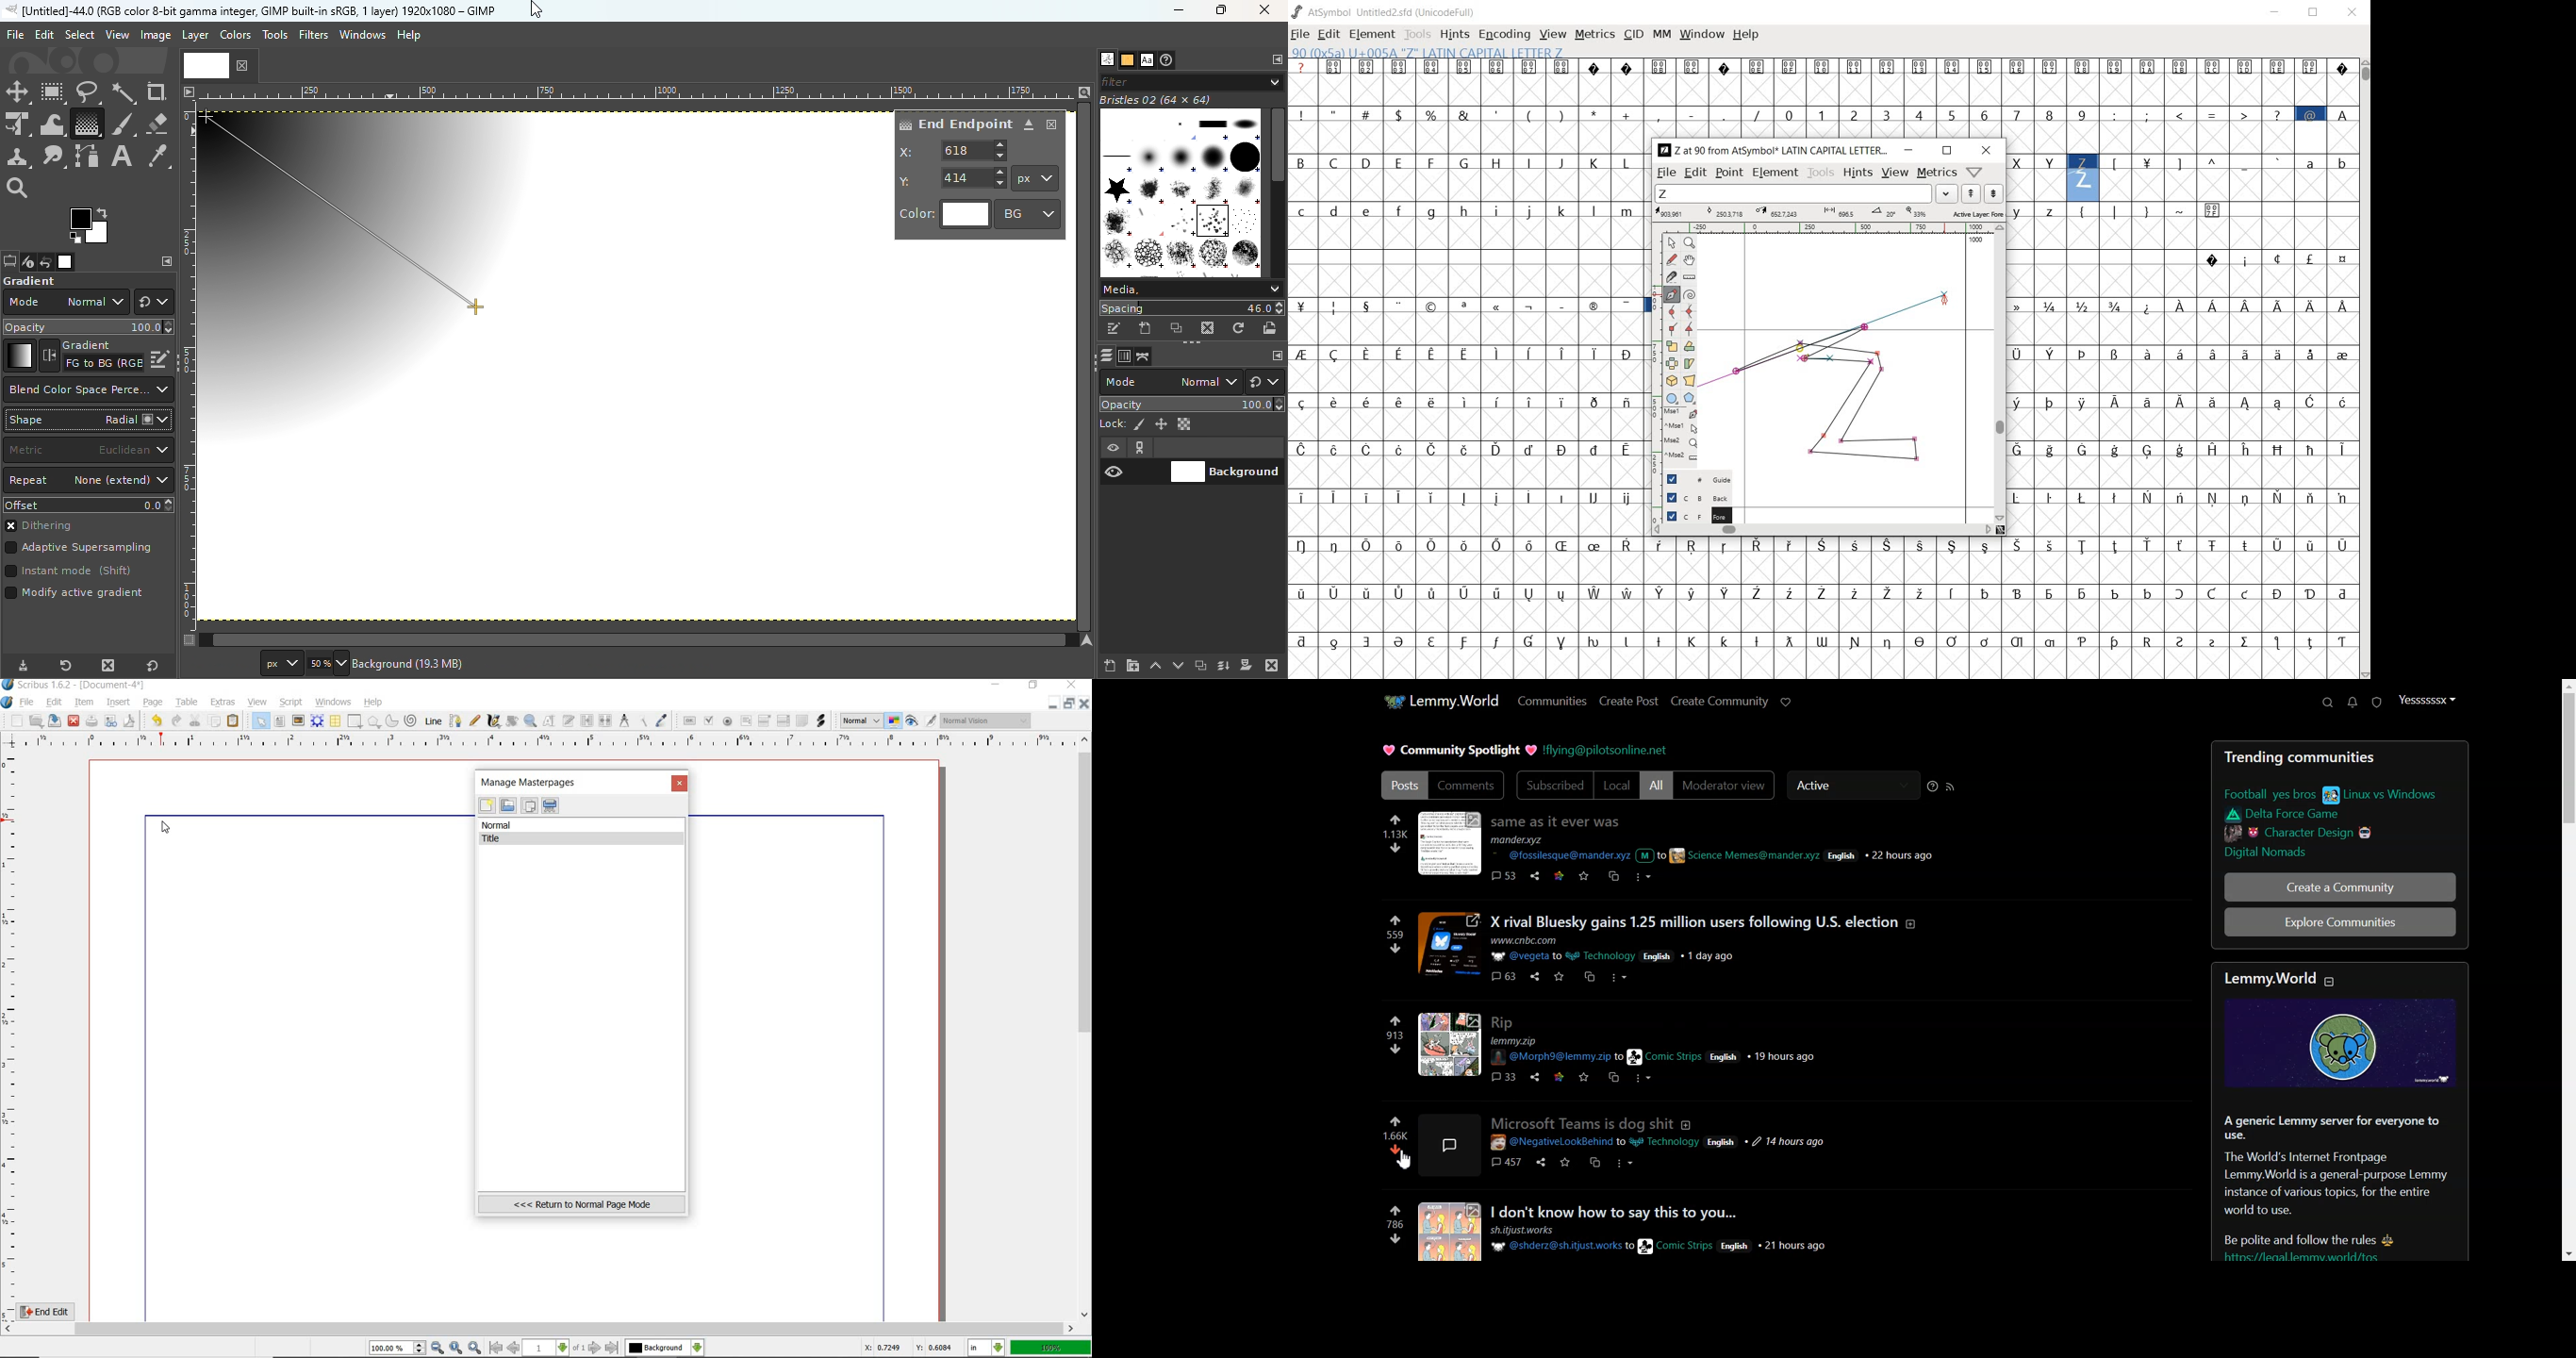  Describe the element at coordinates (606, 721) in the screenshot. I see `unlink text frames` at that location.